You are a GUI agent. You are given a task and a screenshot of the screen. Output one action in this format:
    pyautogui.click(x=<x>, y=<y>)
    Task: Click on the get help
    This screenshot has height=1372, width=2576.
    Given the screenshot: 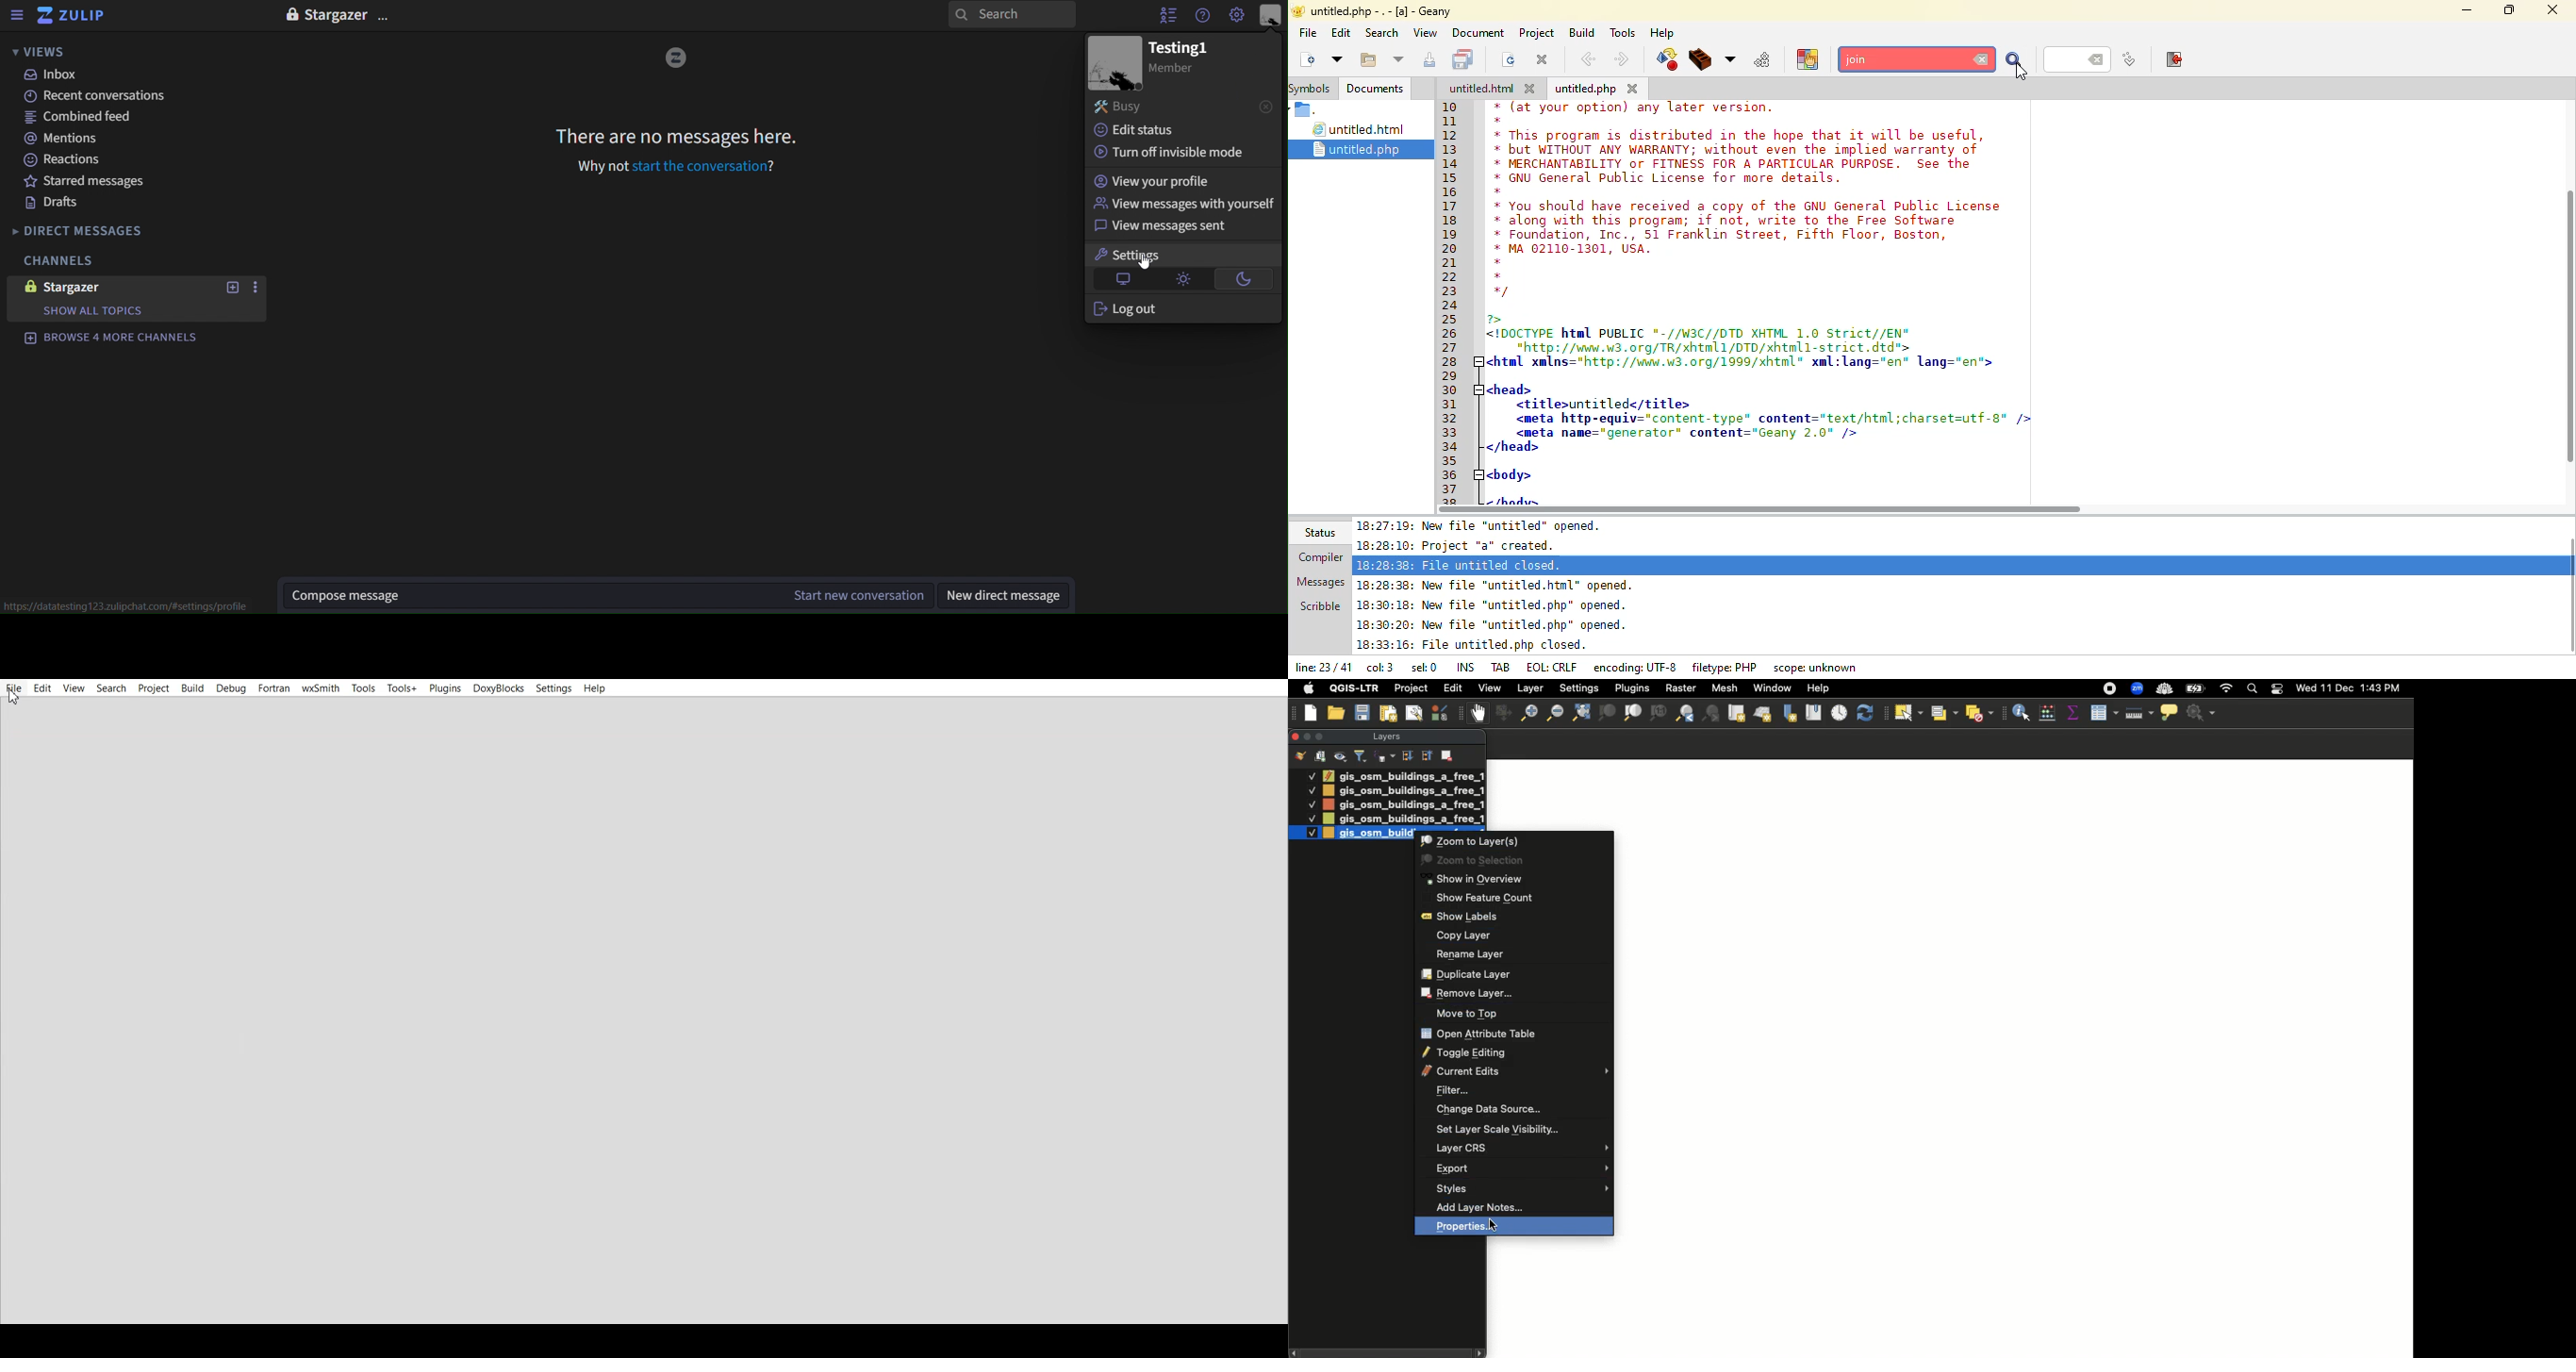 What is the action you would take?
    pyautogui.click(x=1203, y=16)
    